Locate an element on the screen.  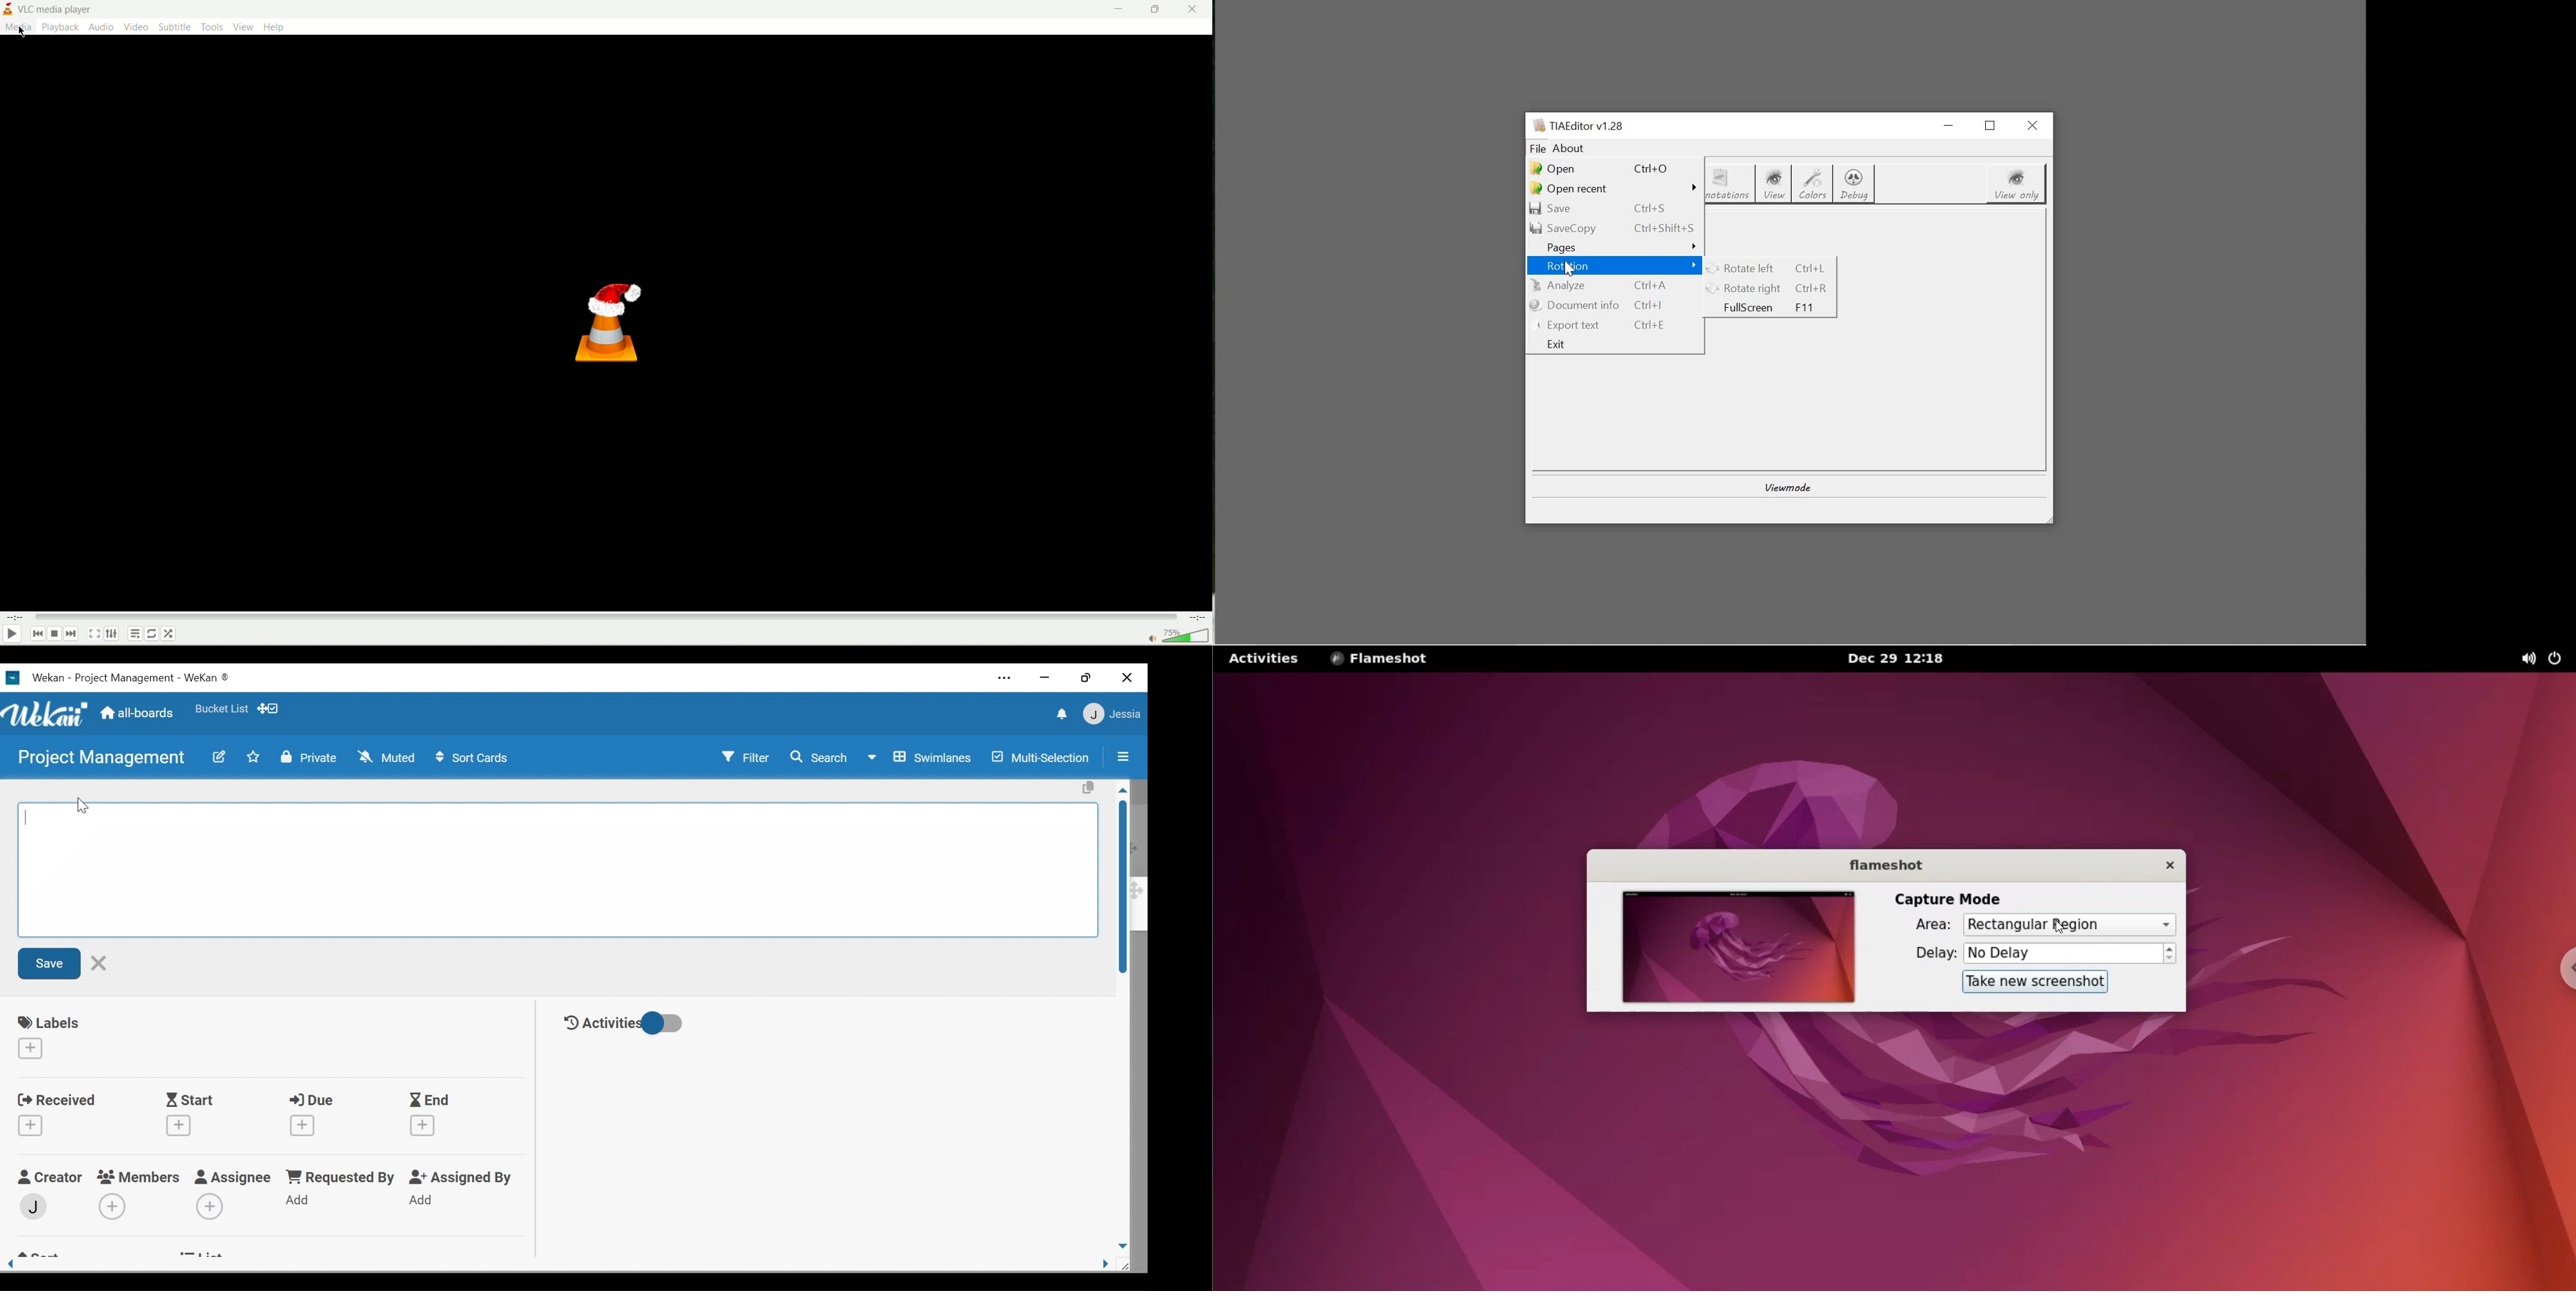
Wekan Desktop icon is located at coordinates (35, 677).